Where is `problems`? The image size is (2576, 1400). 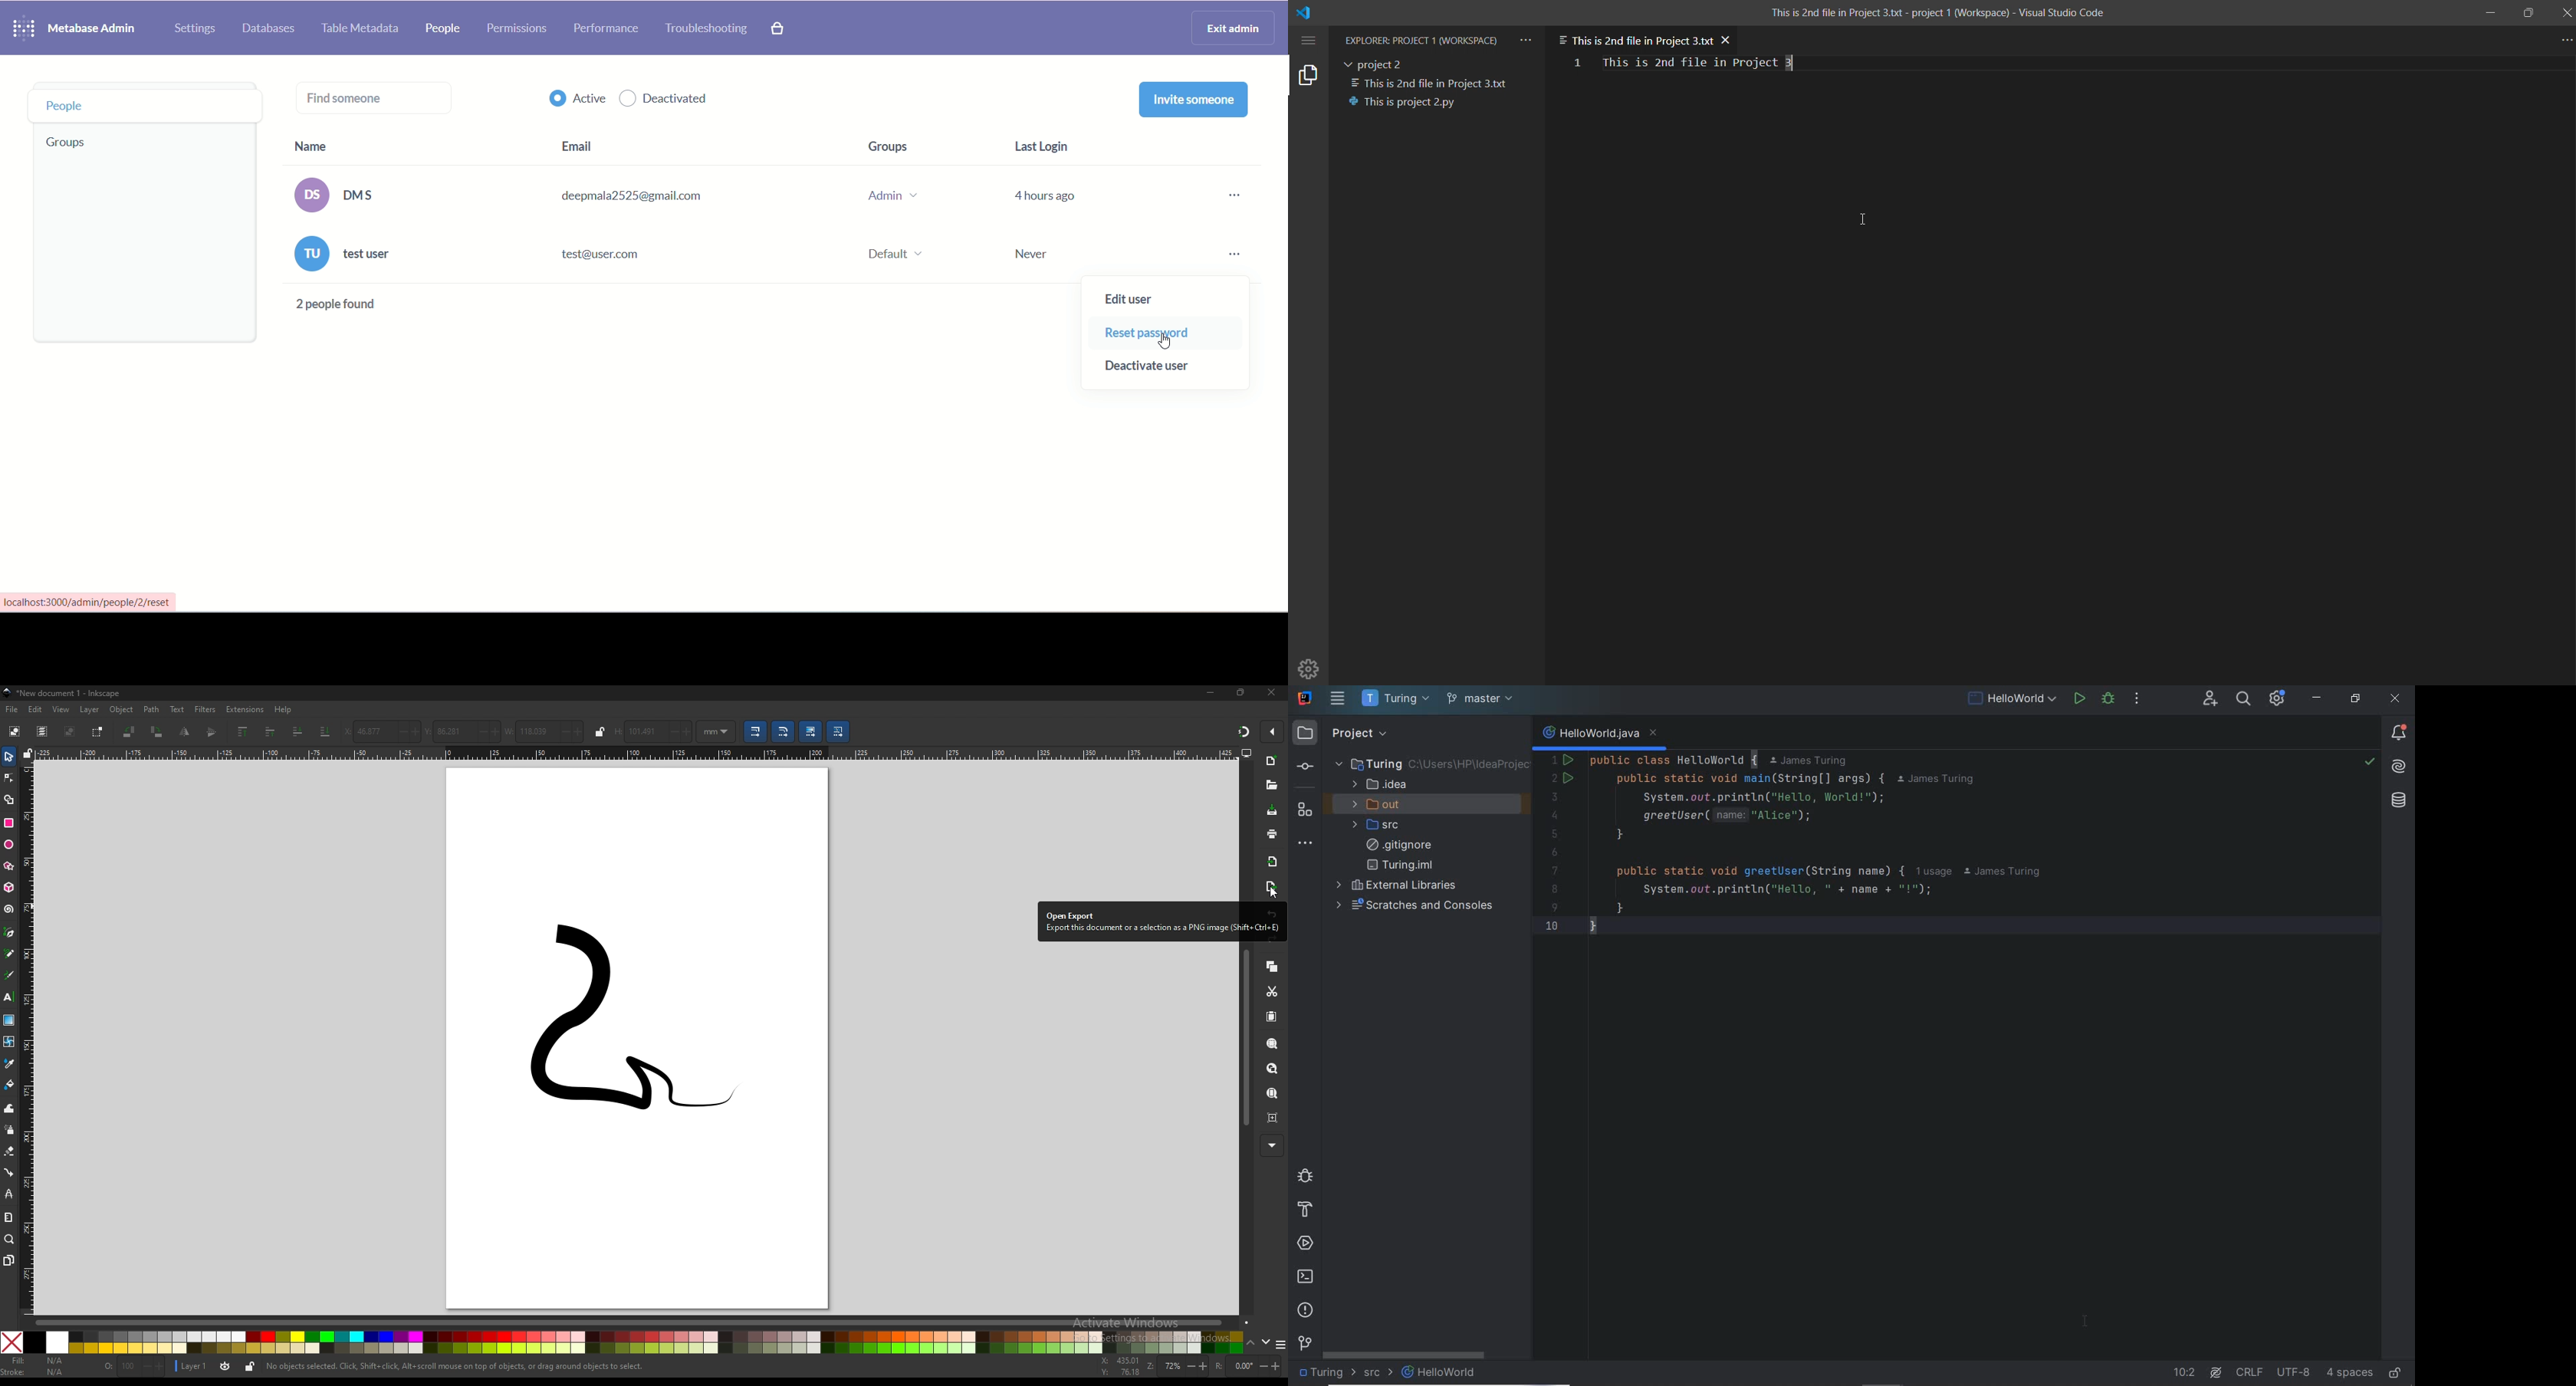 problems is located at coordinates (1305, 1309).